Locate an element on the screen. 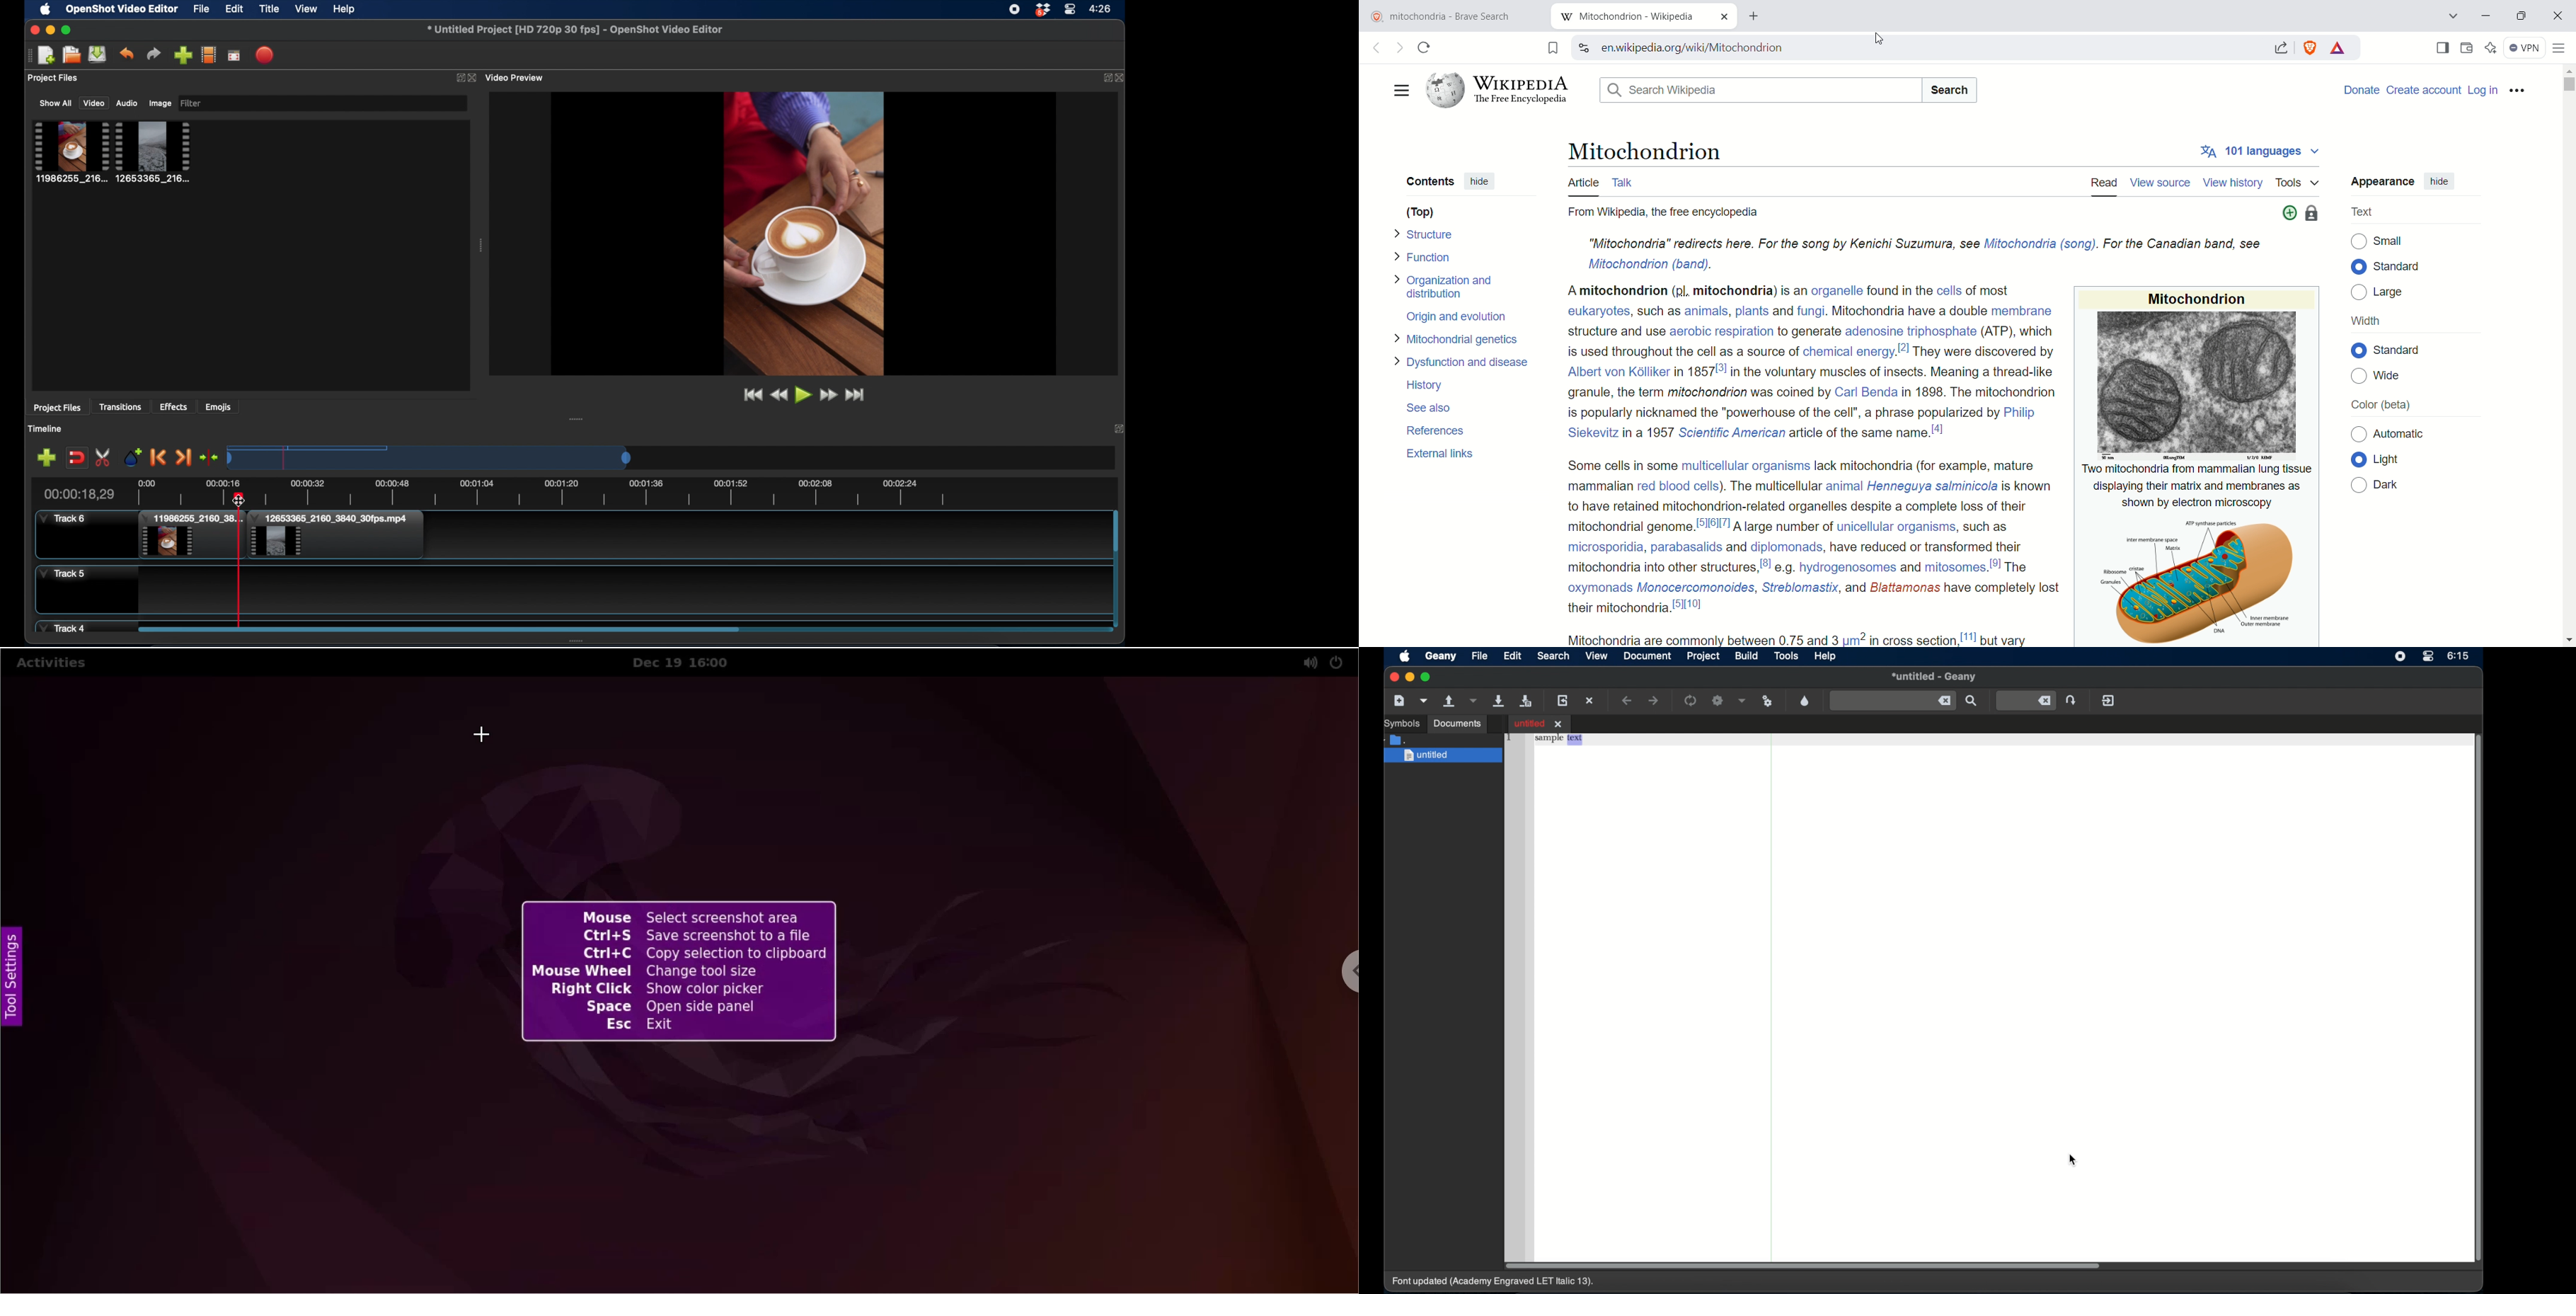 The image size is (2576, 1316). rewind is located at coordinates (779, 395).